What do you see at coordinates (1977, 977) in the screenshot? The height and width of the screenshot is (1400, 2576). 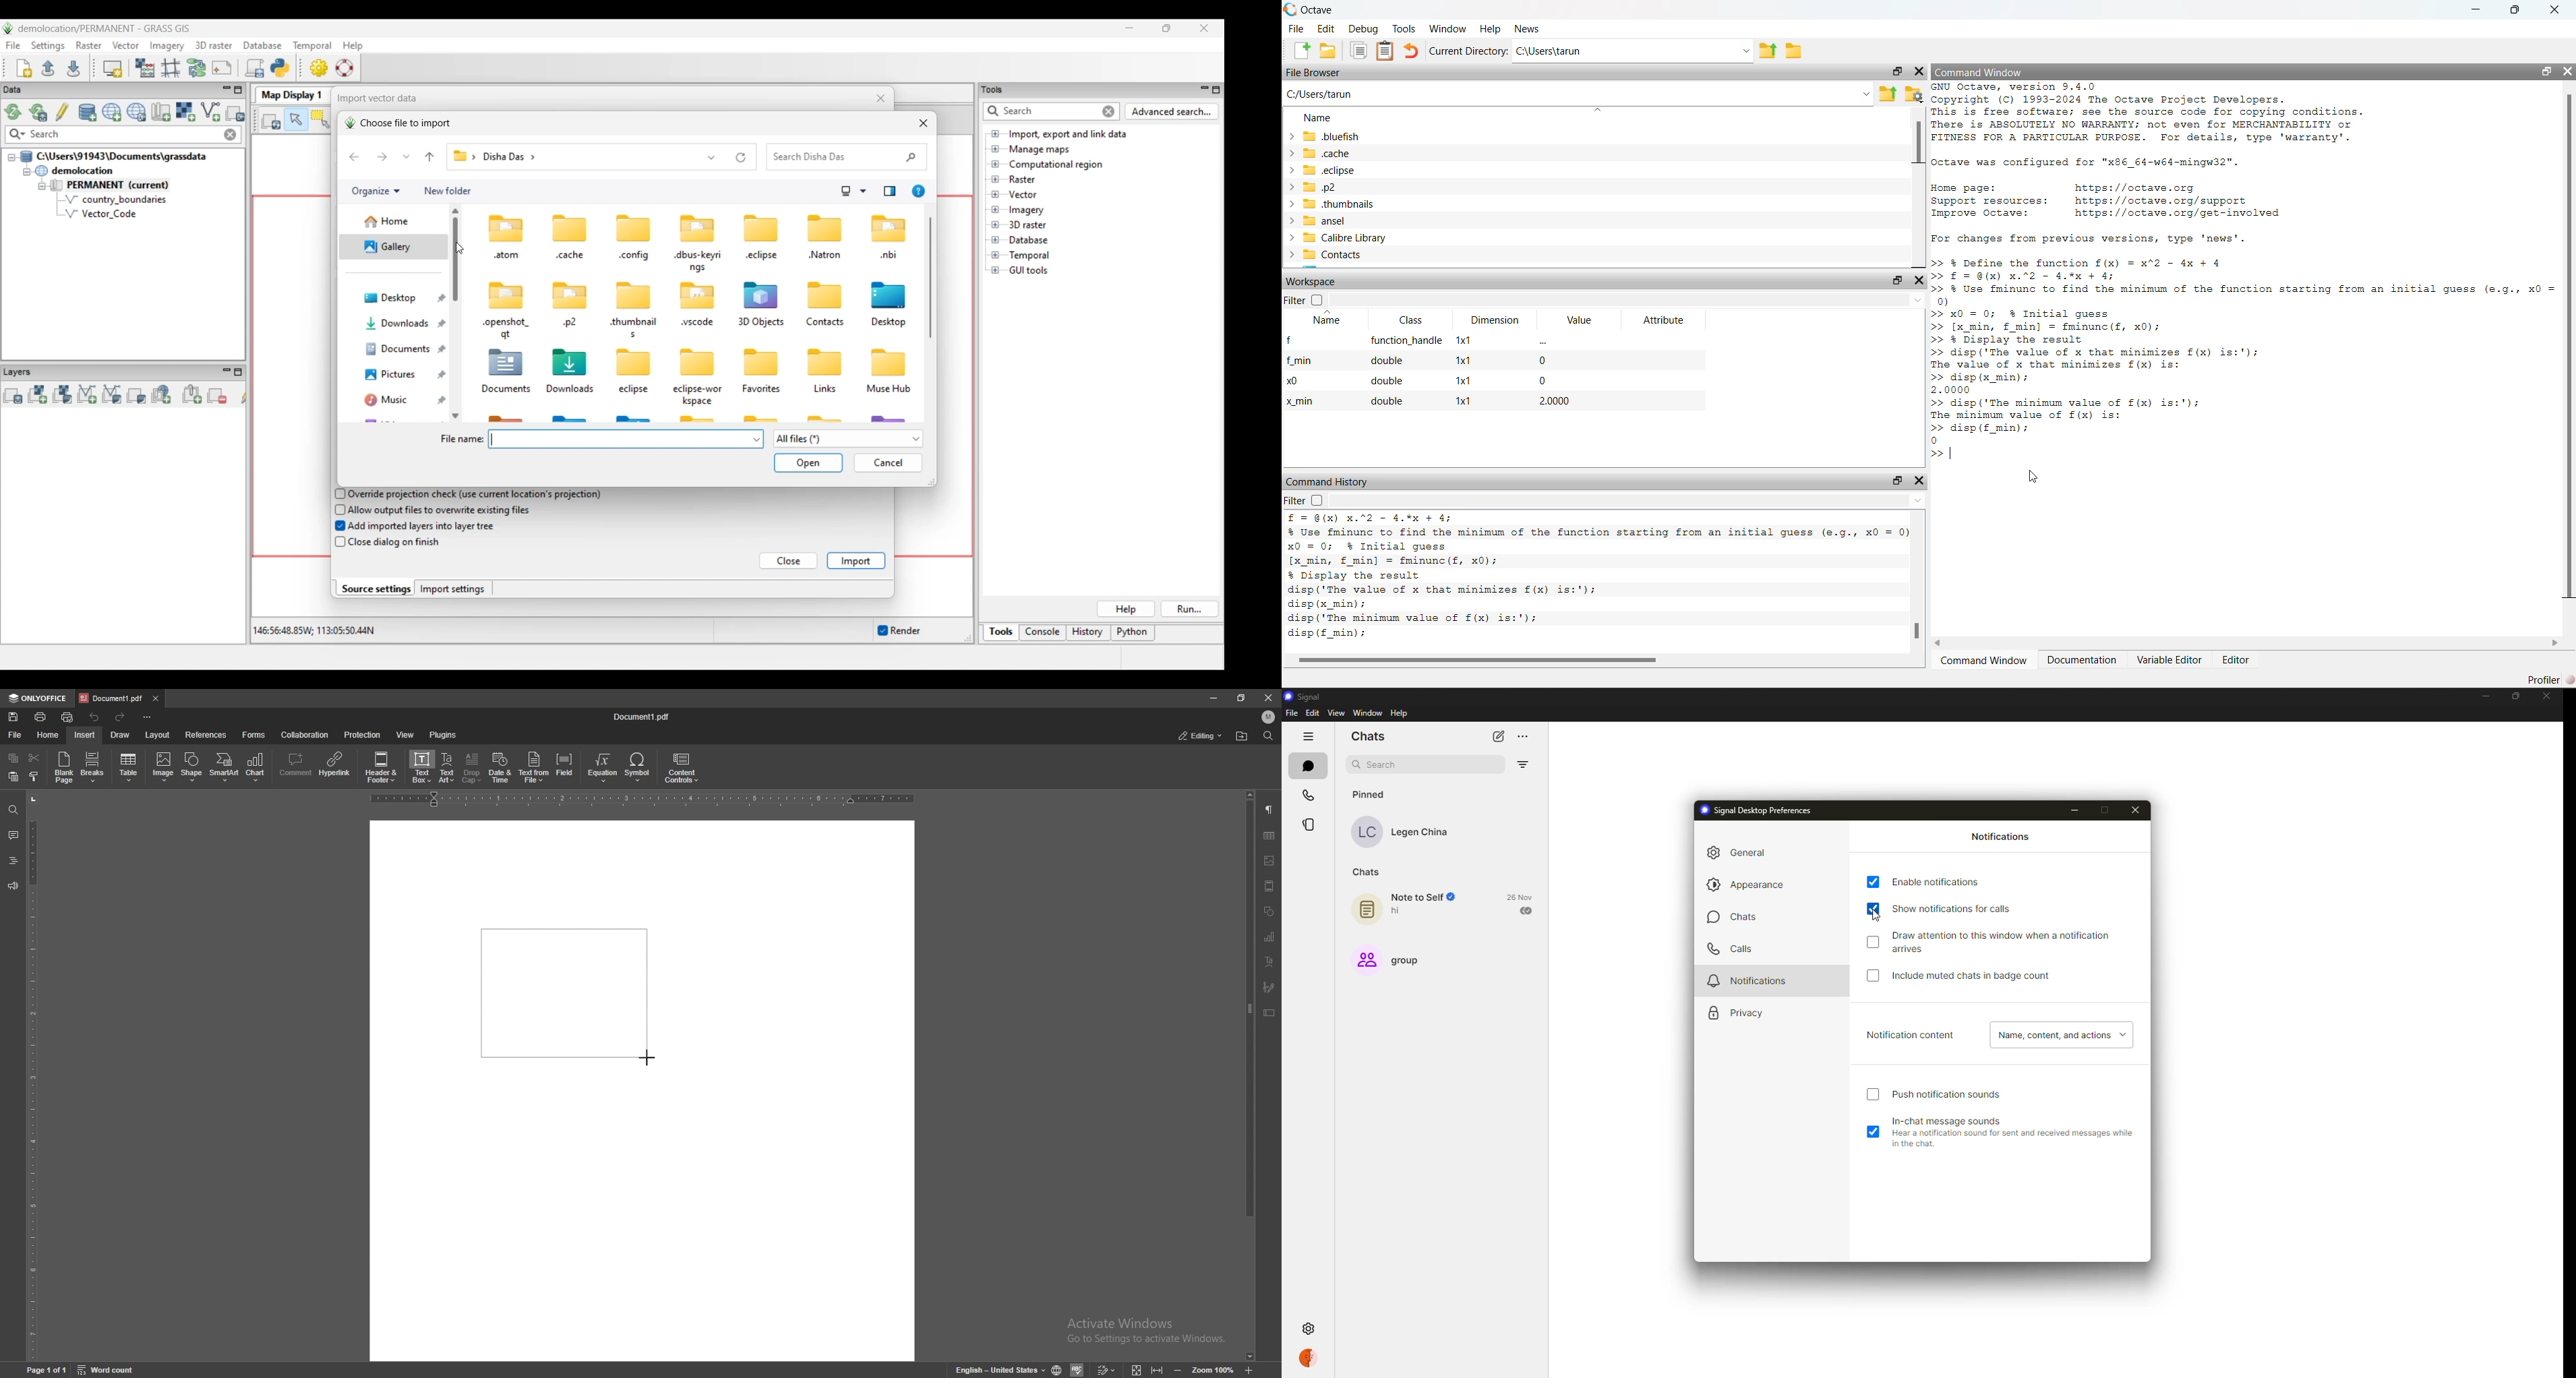 I see `include muted chats in badge count` at bounding box center [1977, 977].